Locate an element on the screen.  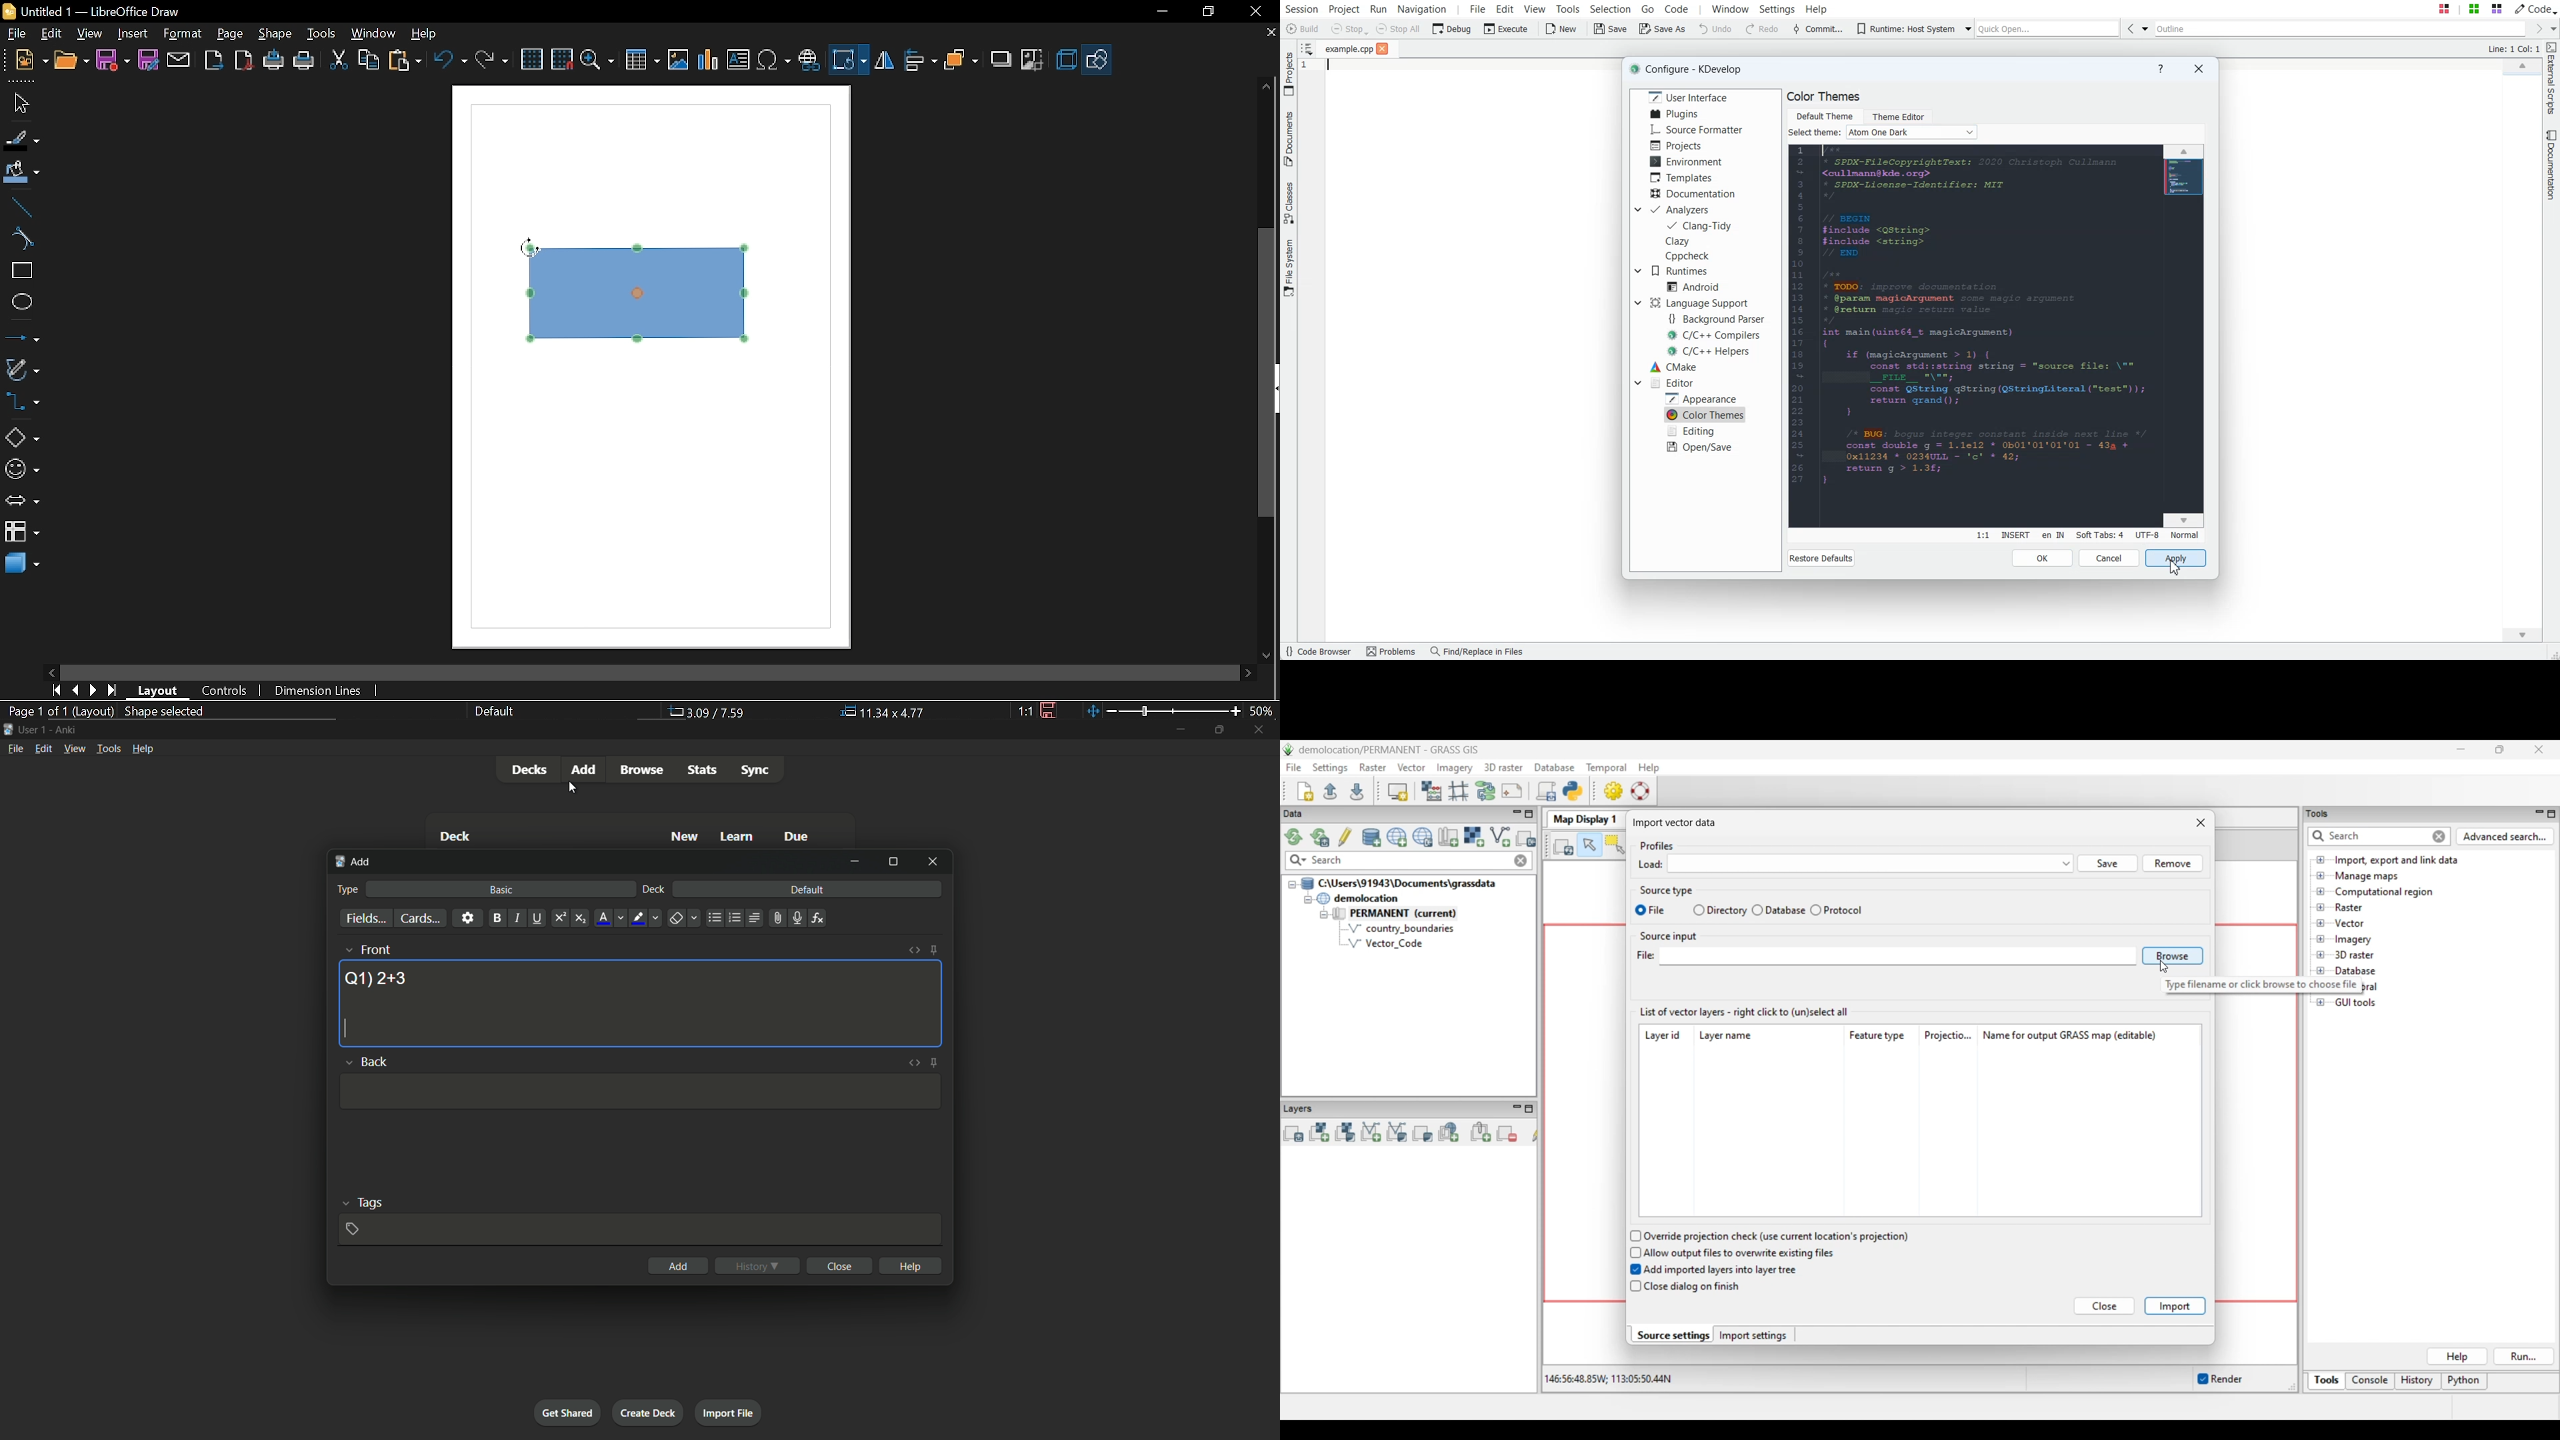
Transformaion is located at coordinates (850, 60).